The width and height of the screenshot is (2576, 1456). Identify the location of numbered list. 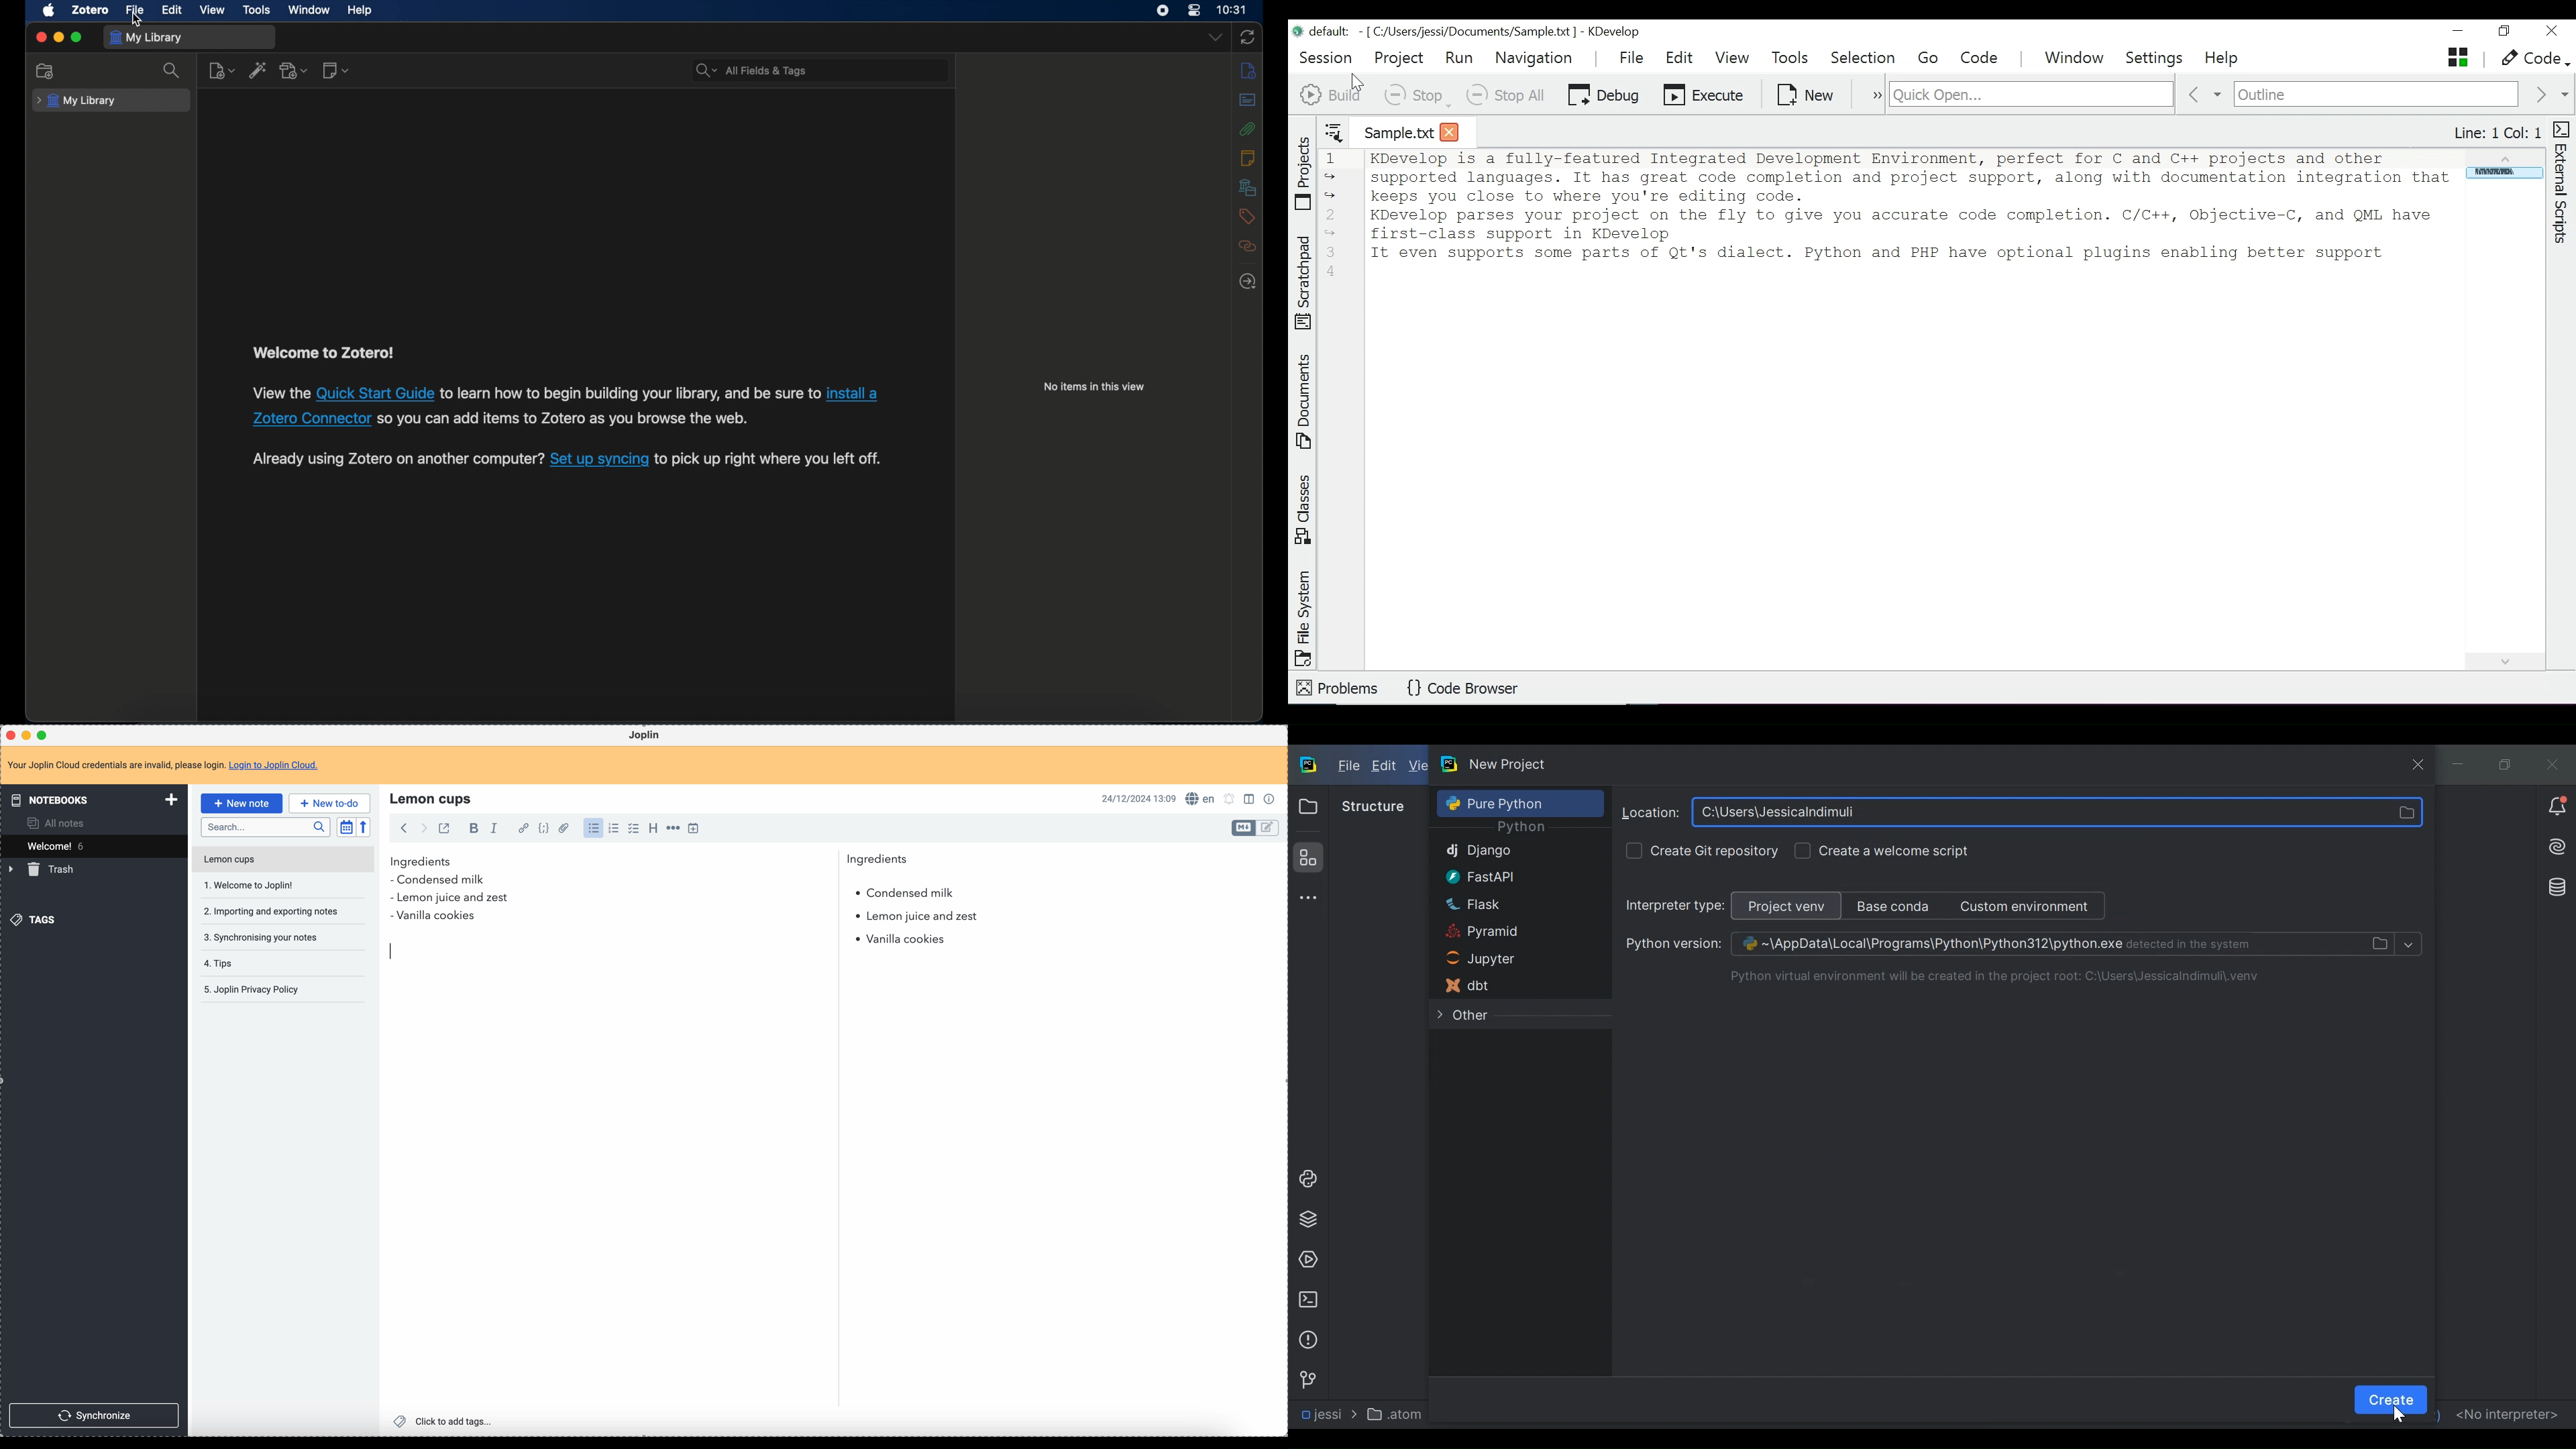
(614, 828).